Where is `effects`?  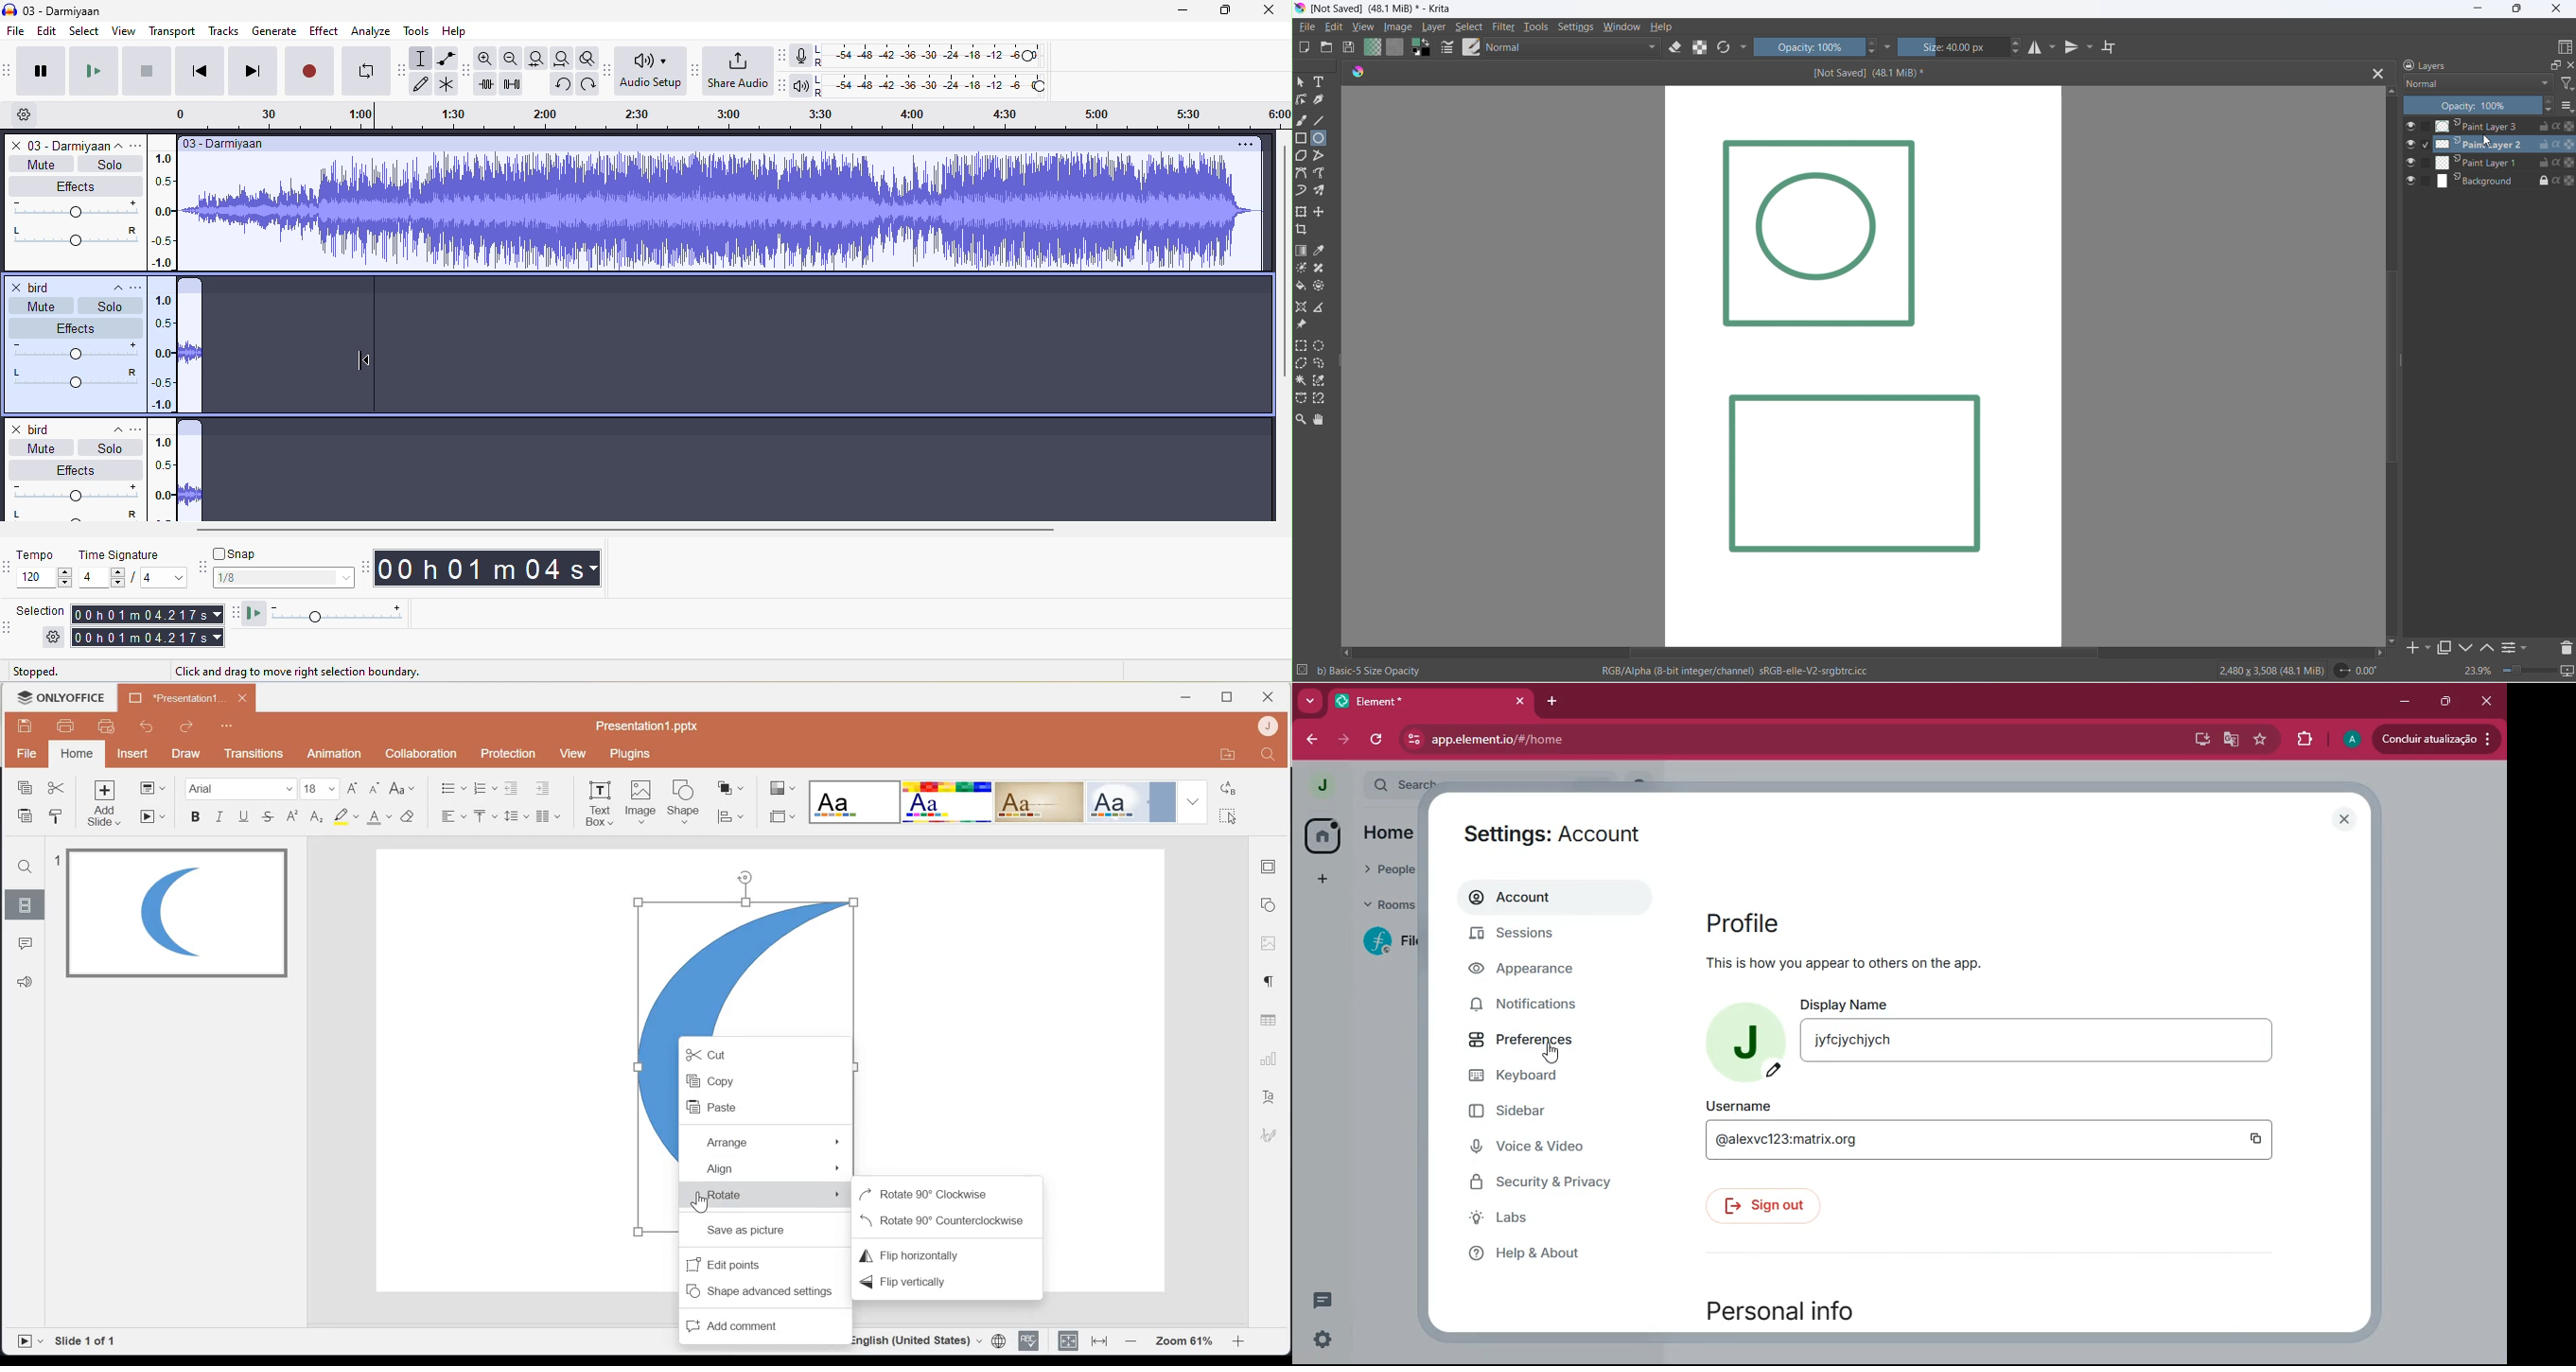
effects is located at coordinates (77, 469).